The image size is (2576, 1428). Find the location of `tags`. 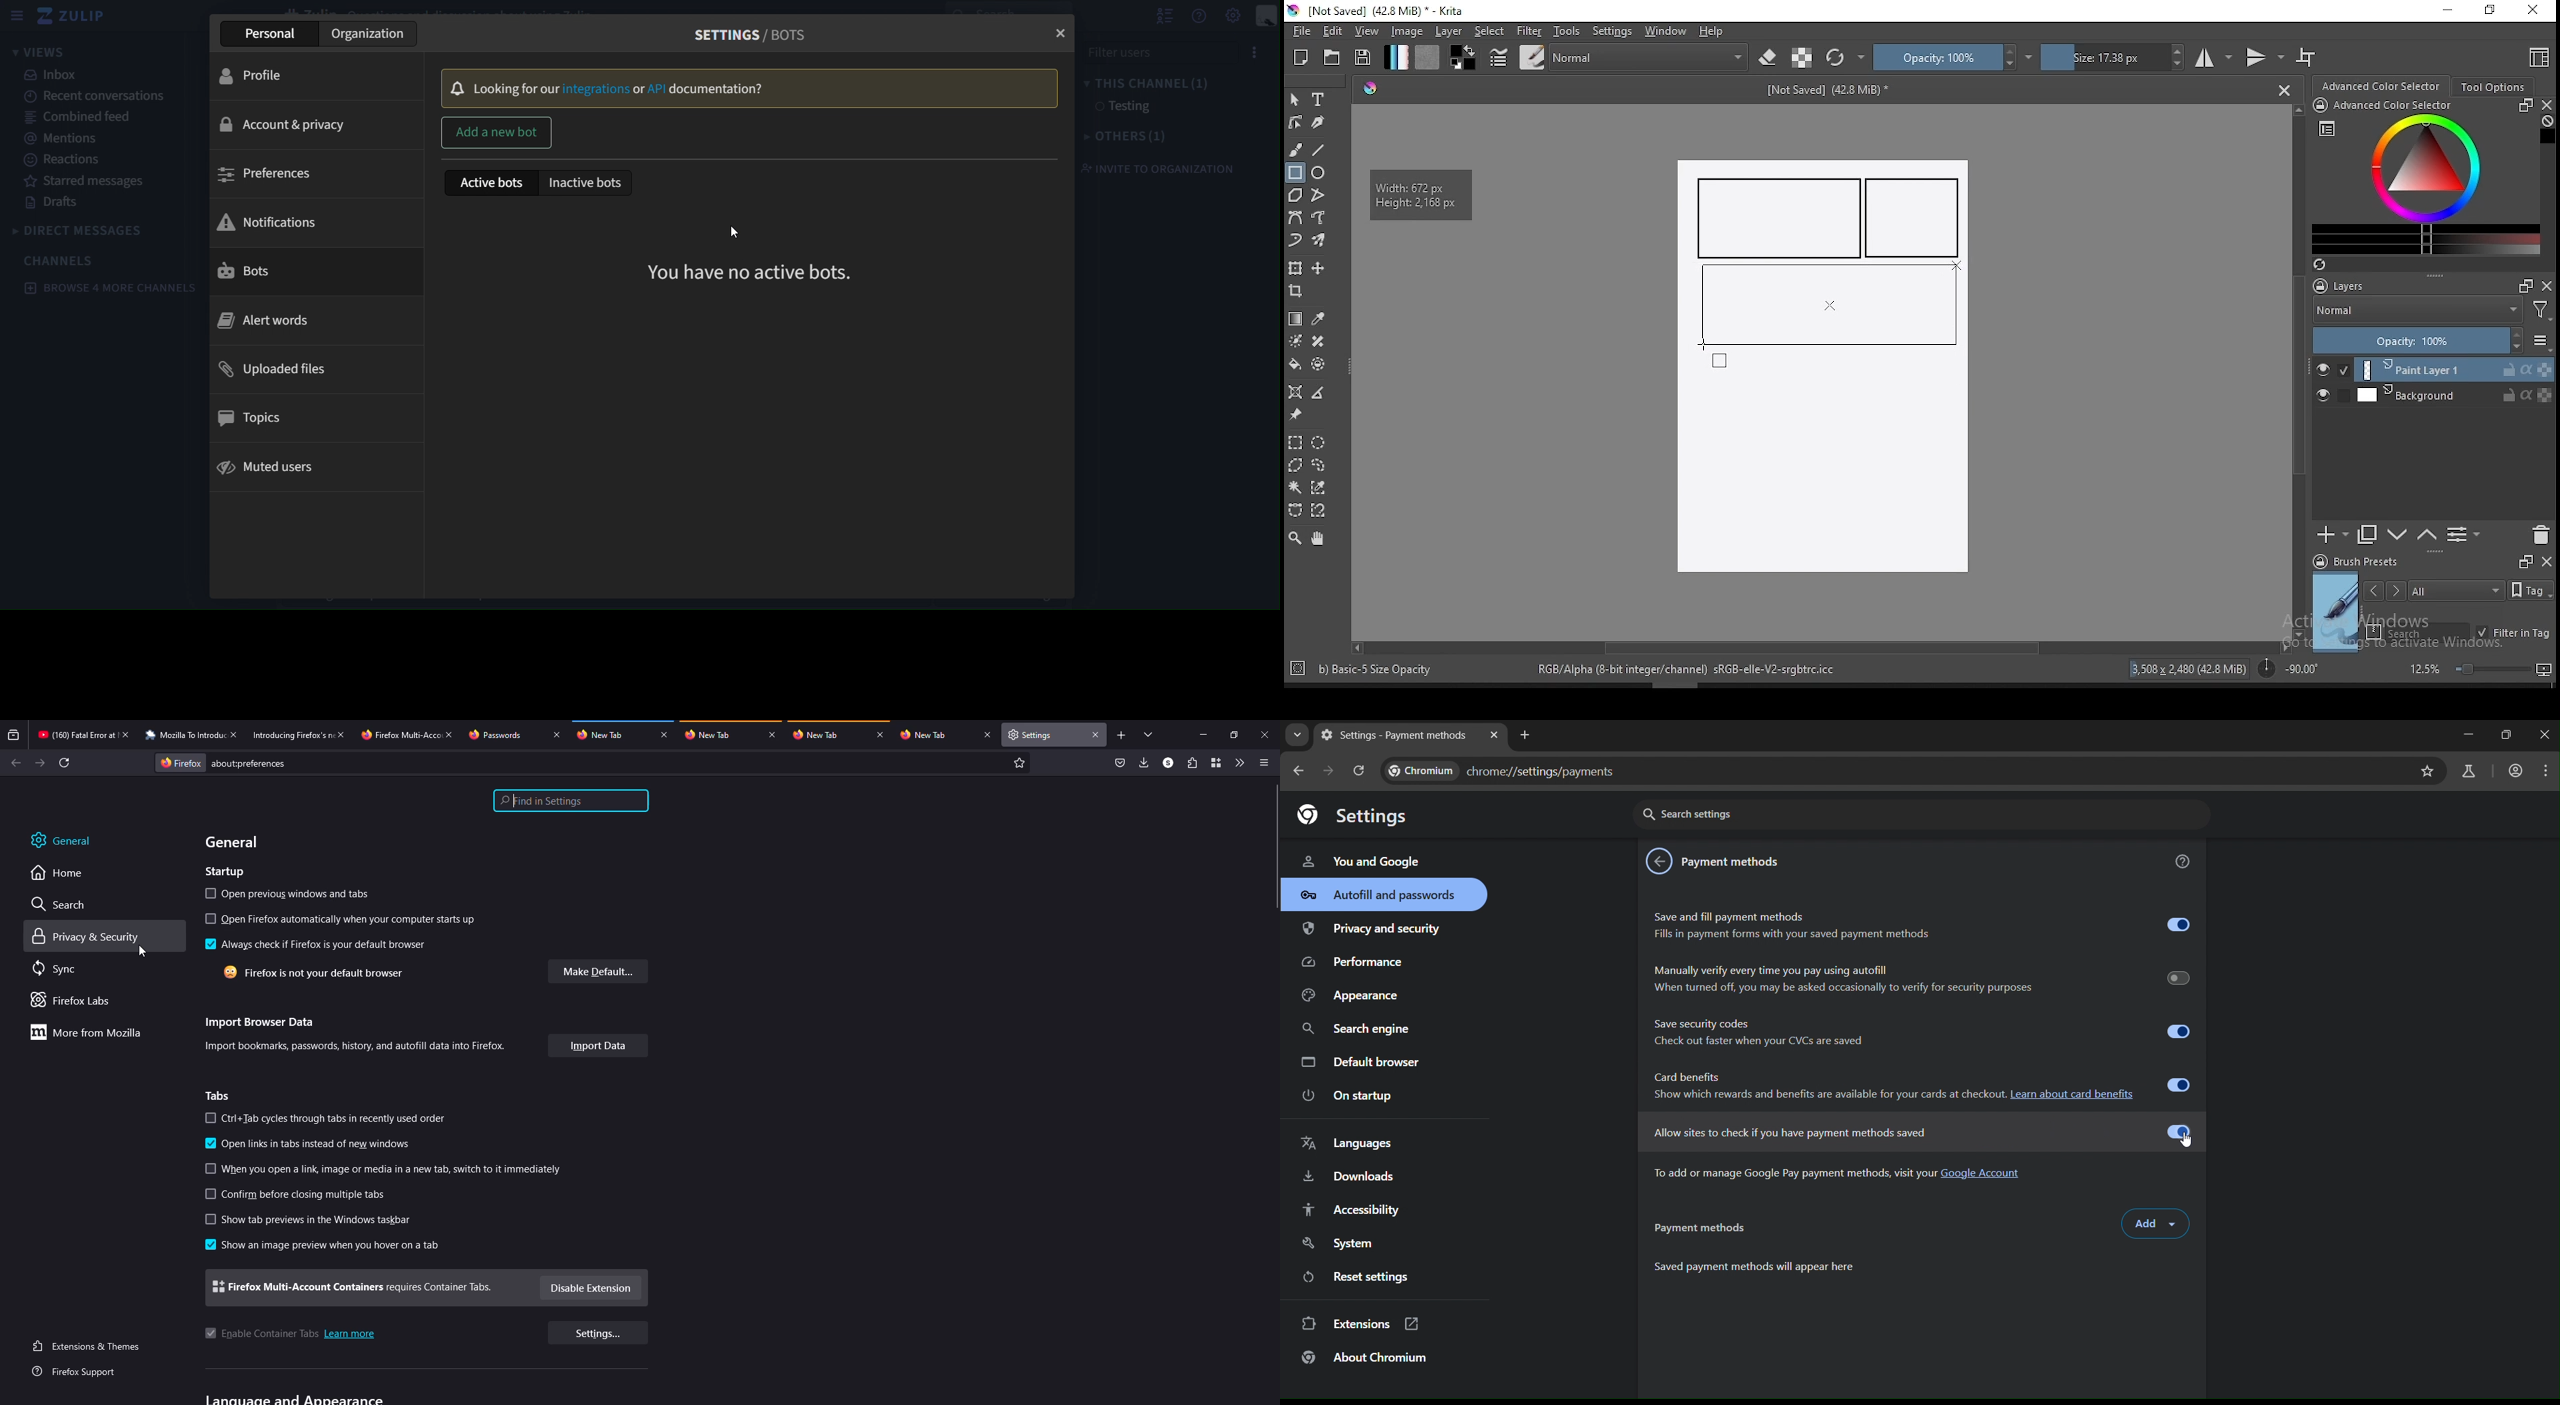

tags is located at coordinates (2456, 590).